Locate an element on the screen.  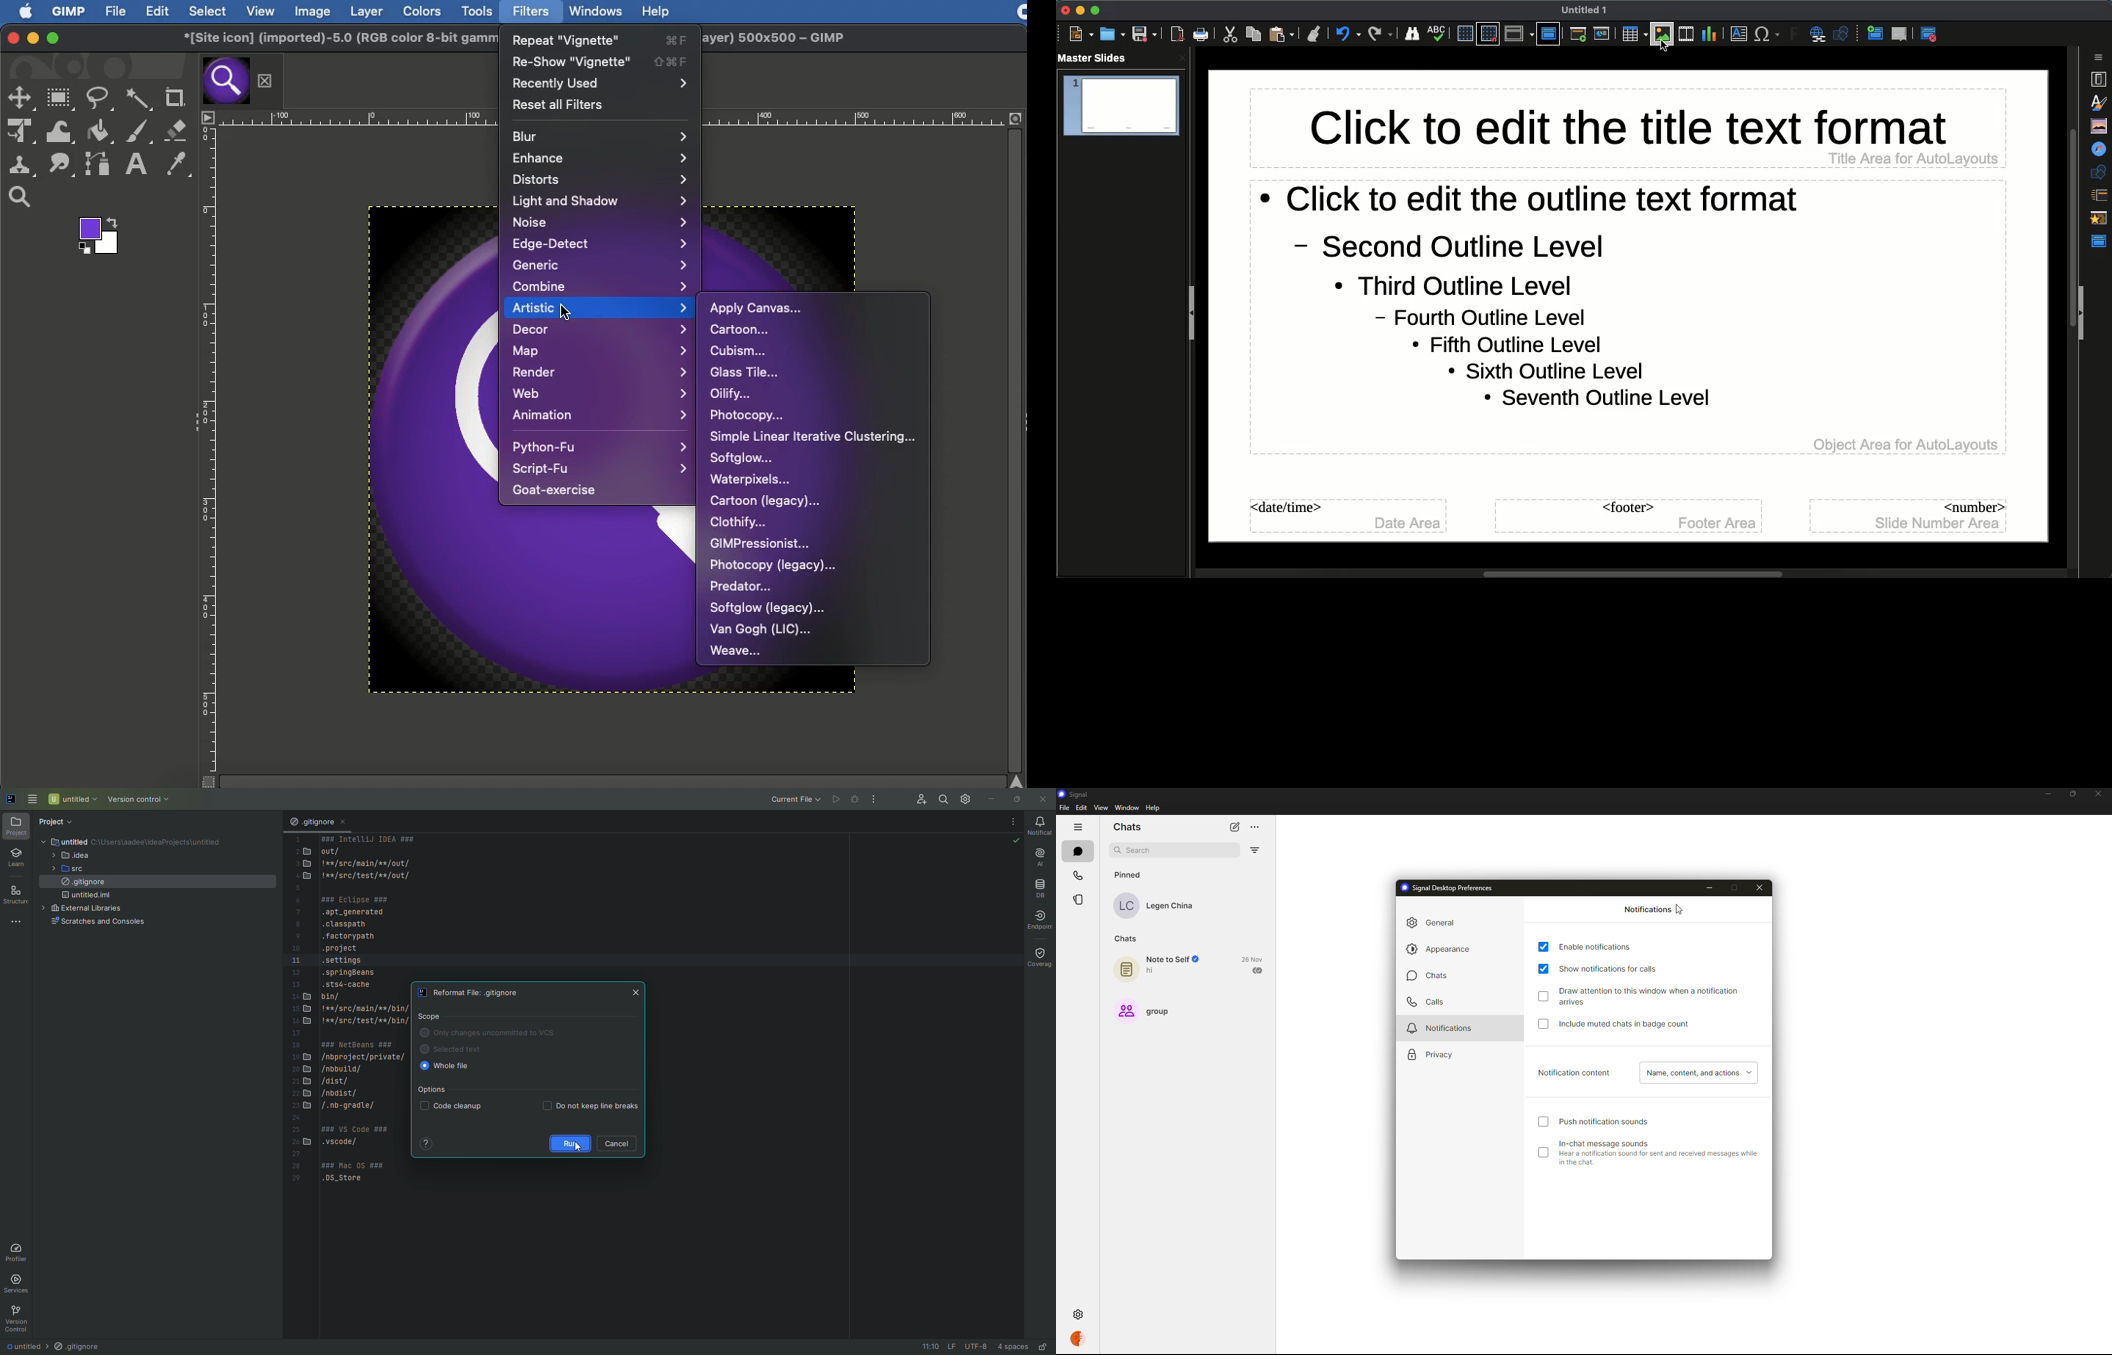
Select is located at coordinates (206, 11).